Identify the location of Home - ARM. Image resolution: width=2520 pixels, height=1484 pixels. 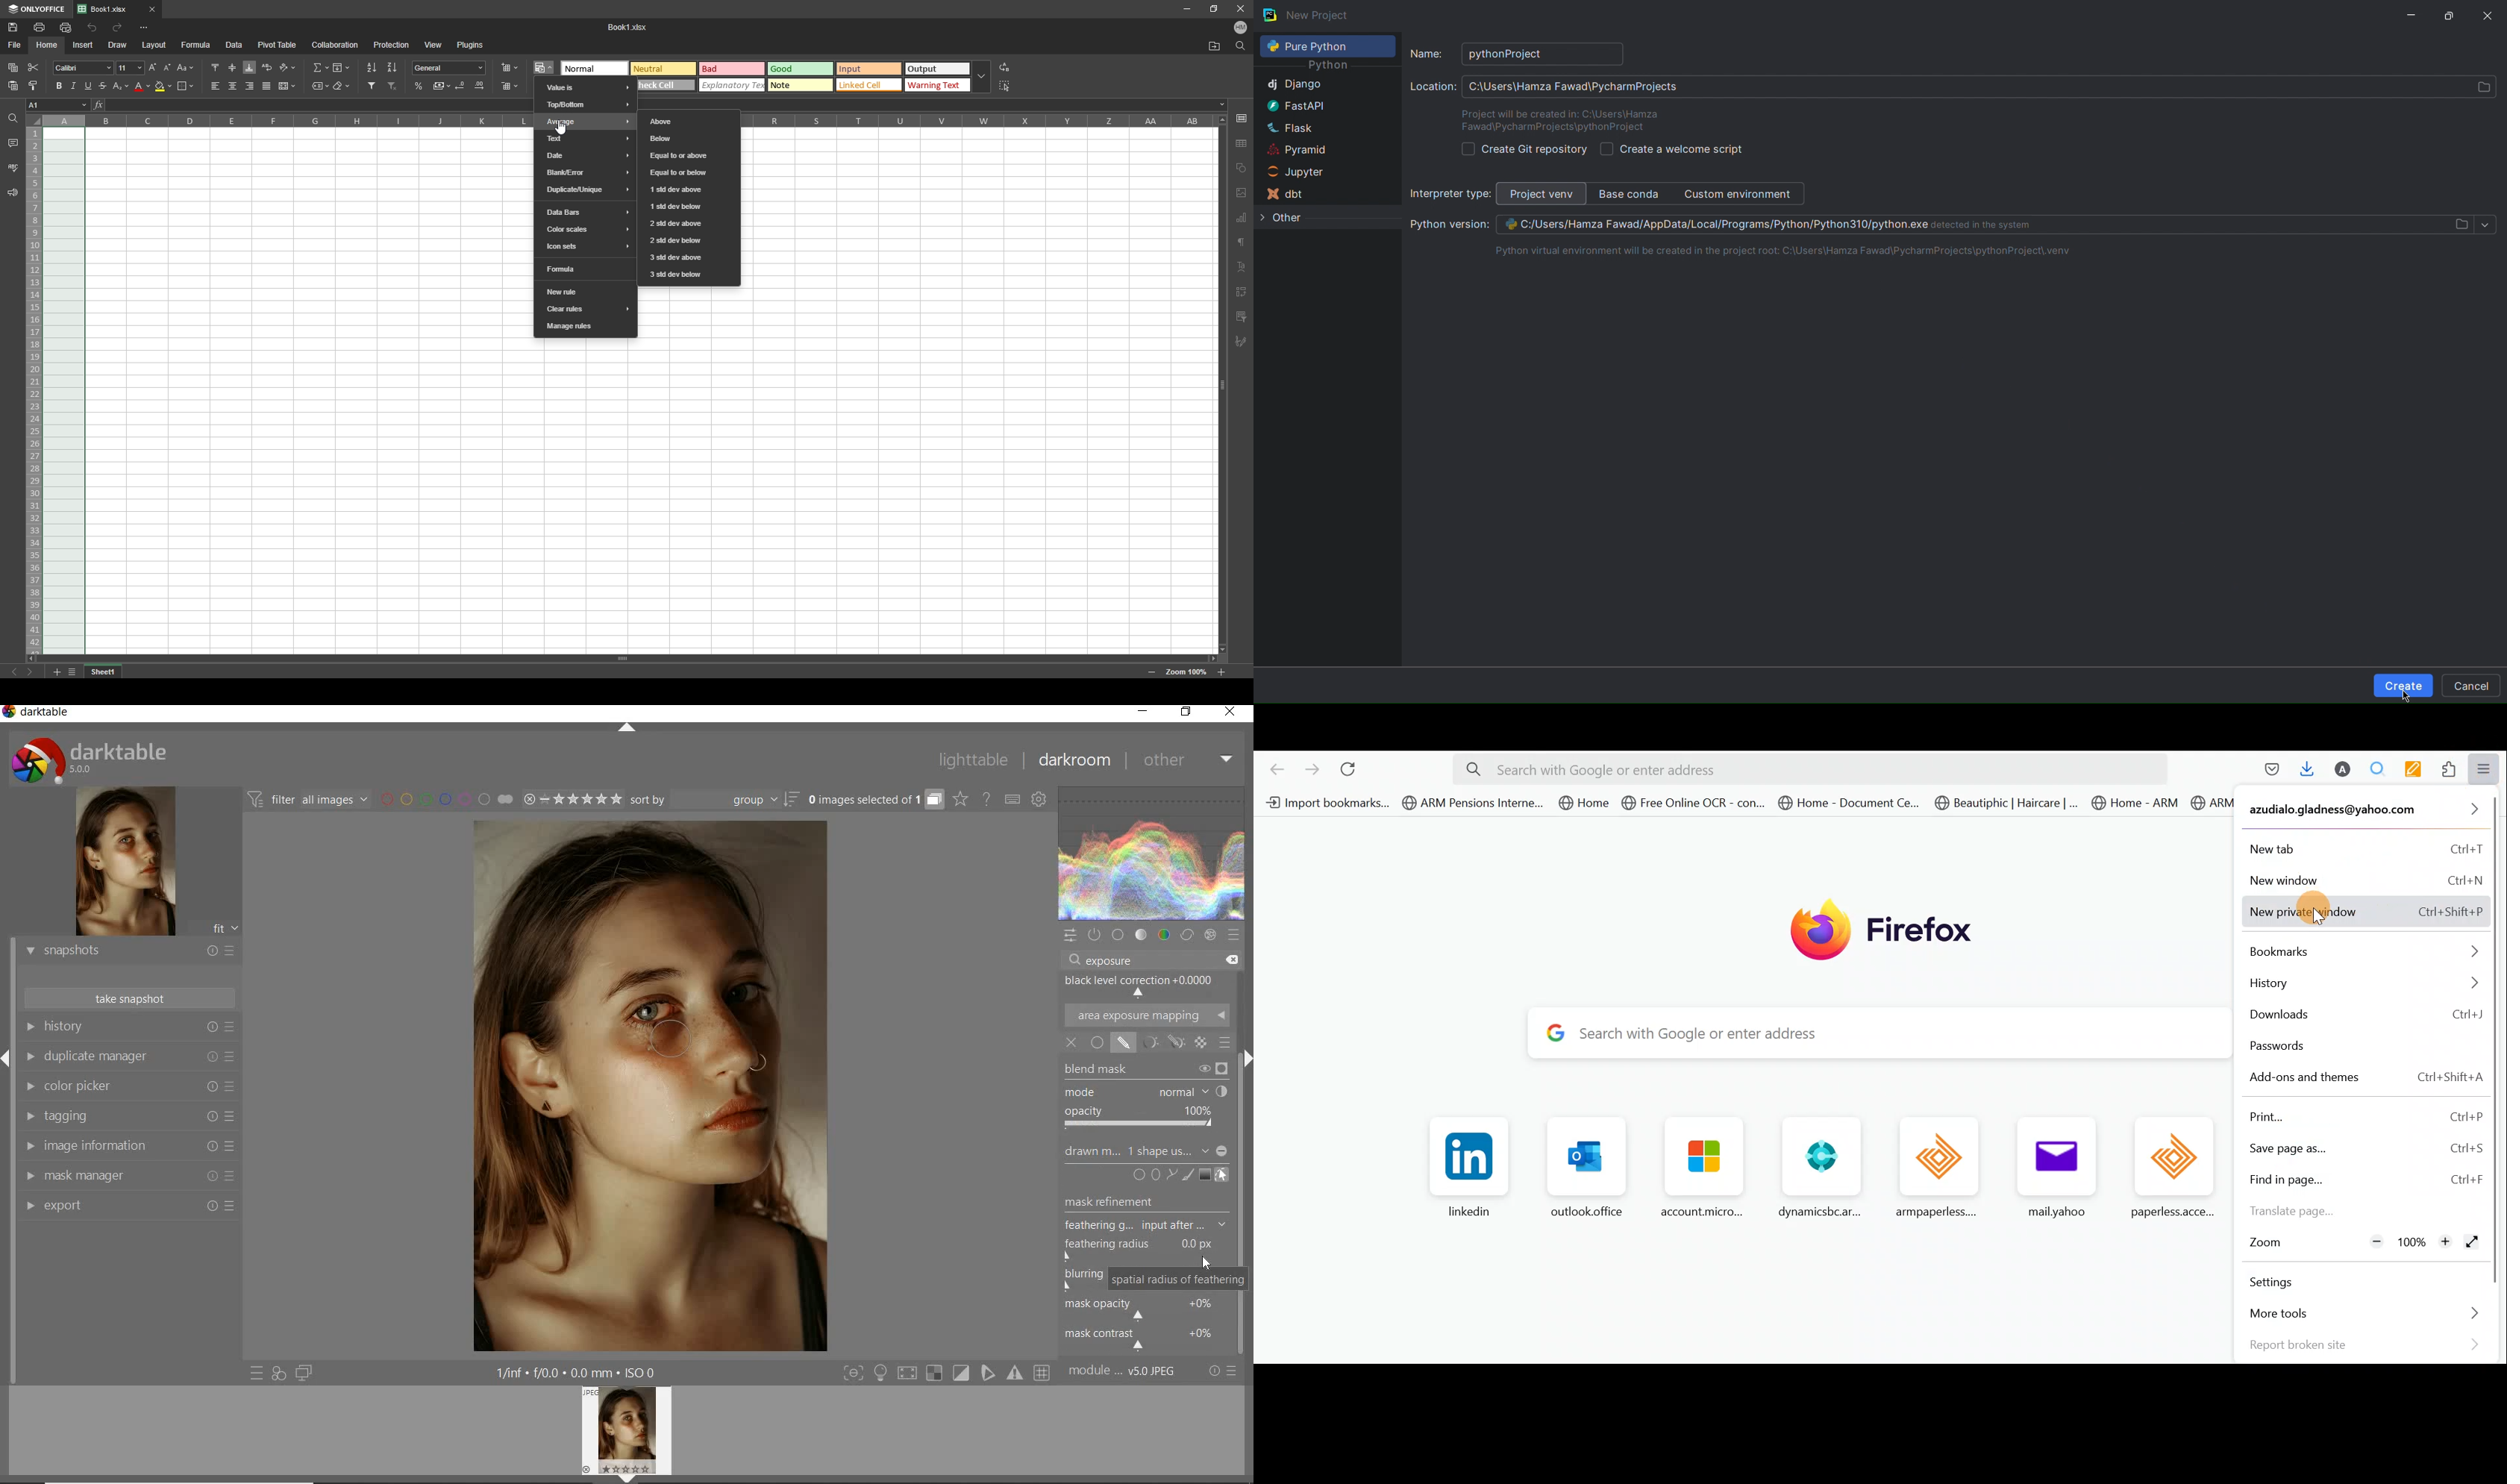
(2137, 803).